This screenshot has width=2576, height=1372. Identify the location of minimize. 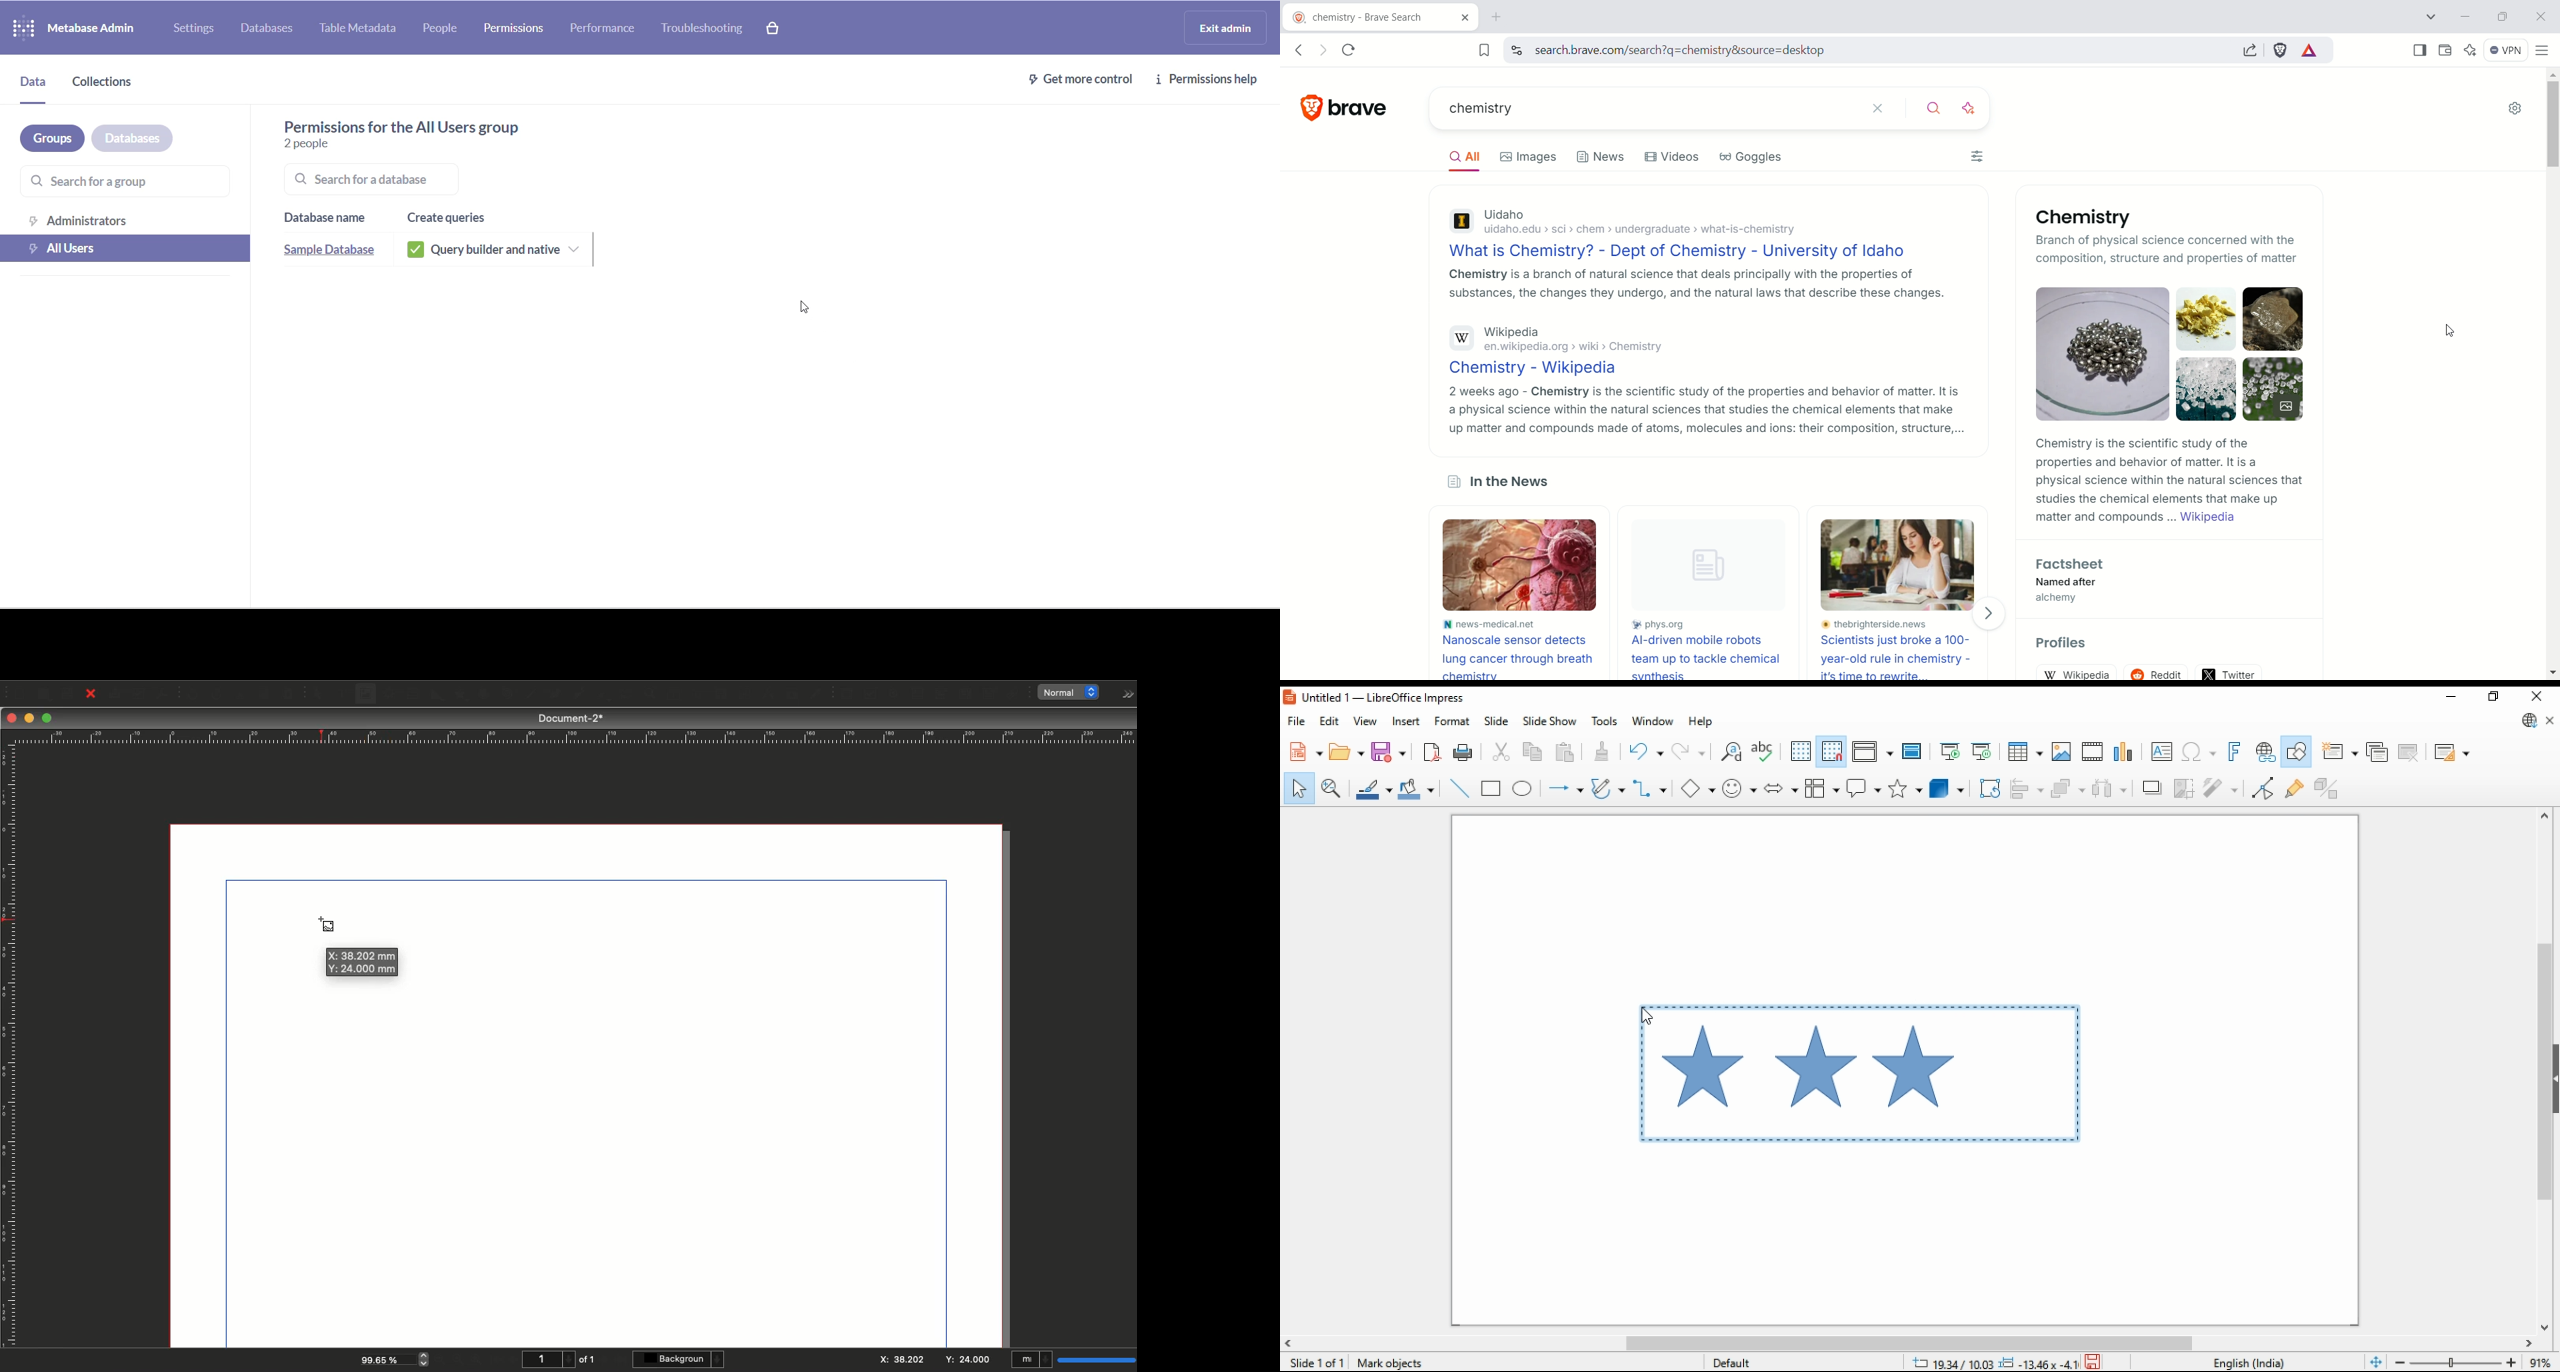
(2456, 697).